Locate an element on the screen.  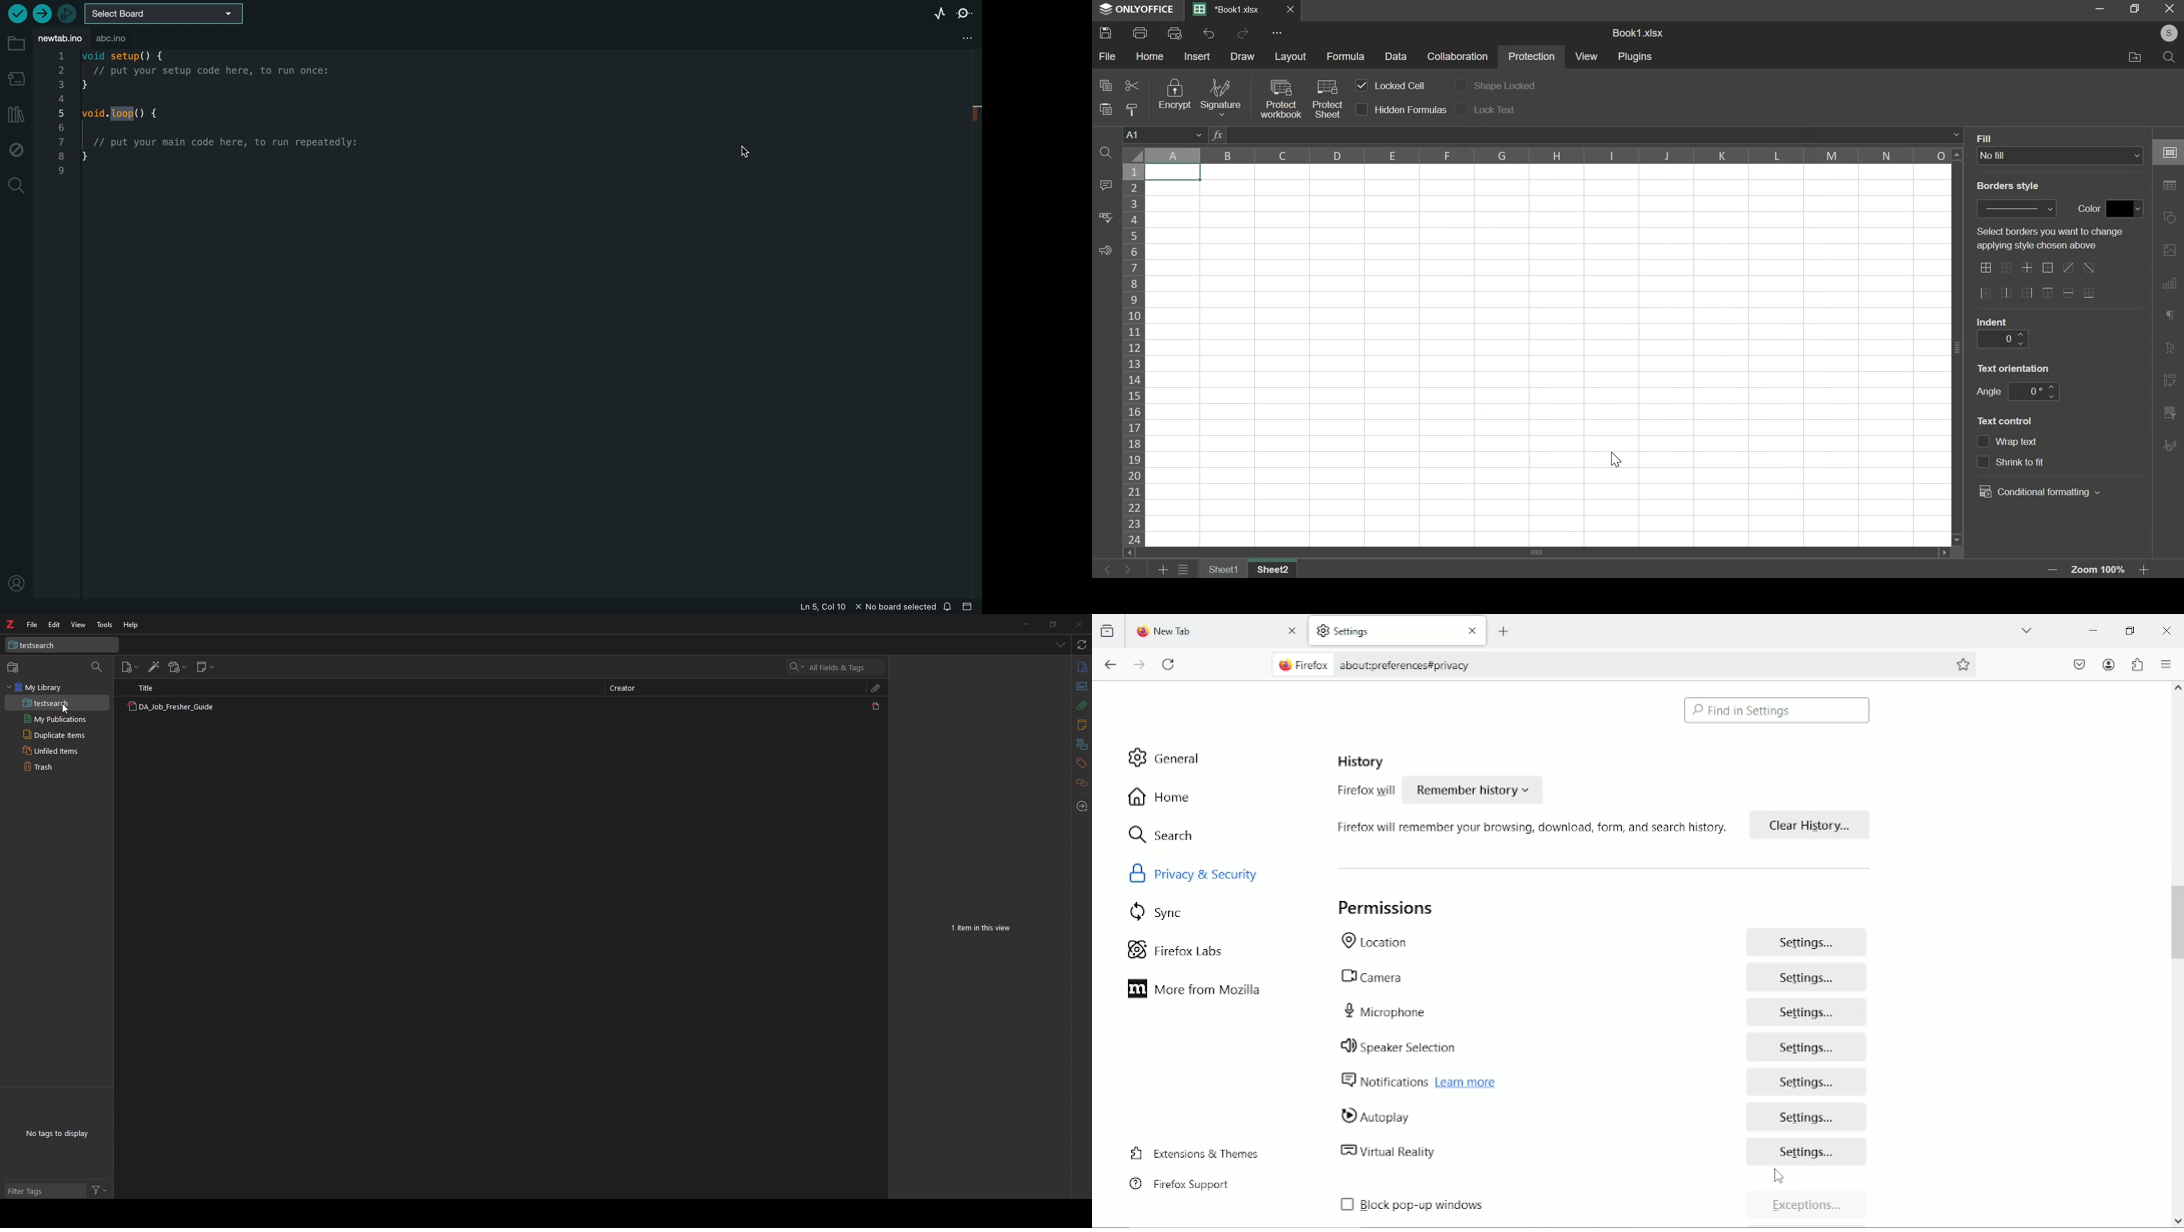
File is located at coordinates (2132, 57).